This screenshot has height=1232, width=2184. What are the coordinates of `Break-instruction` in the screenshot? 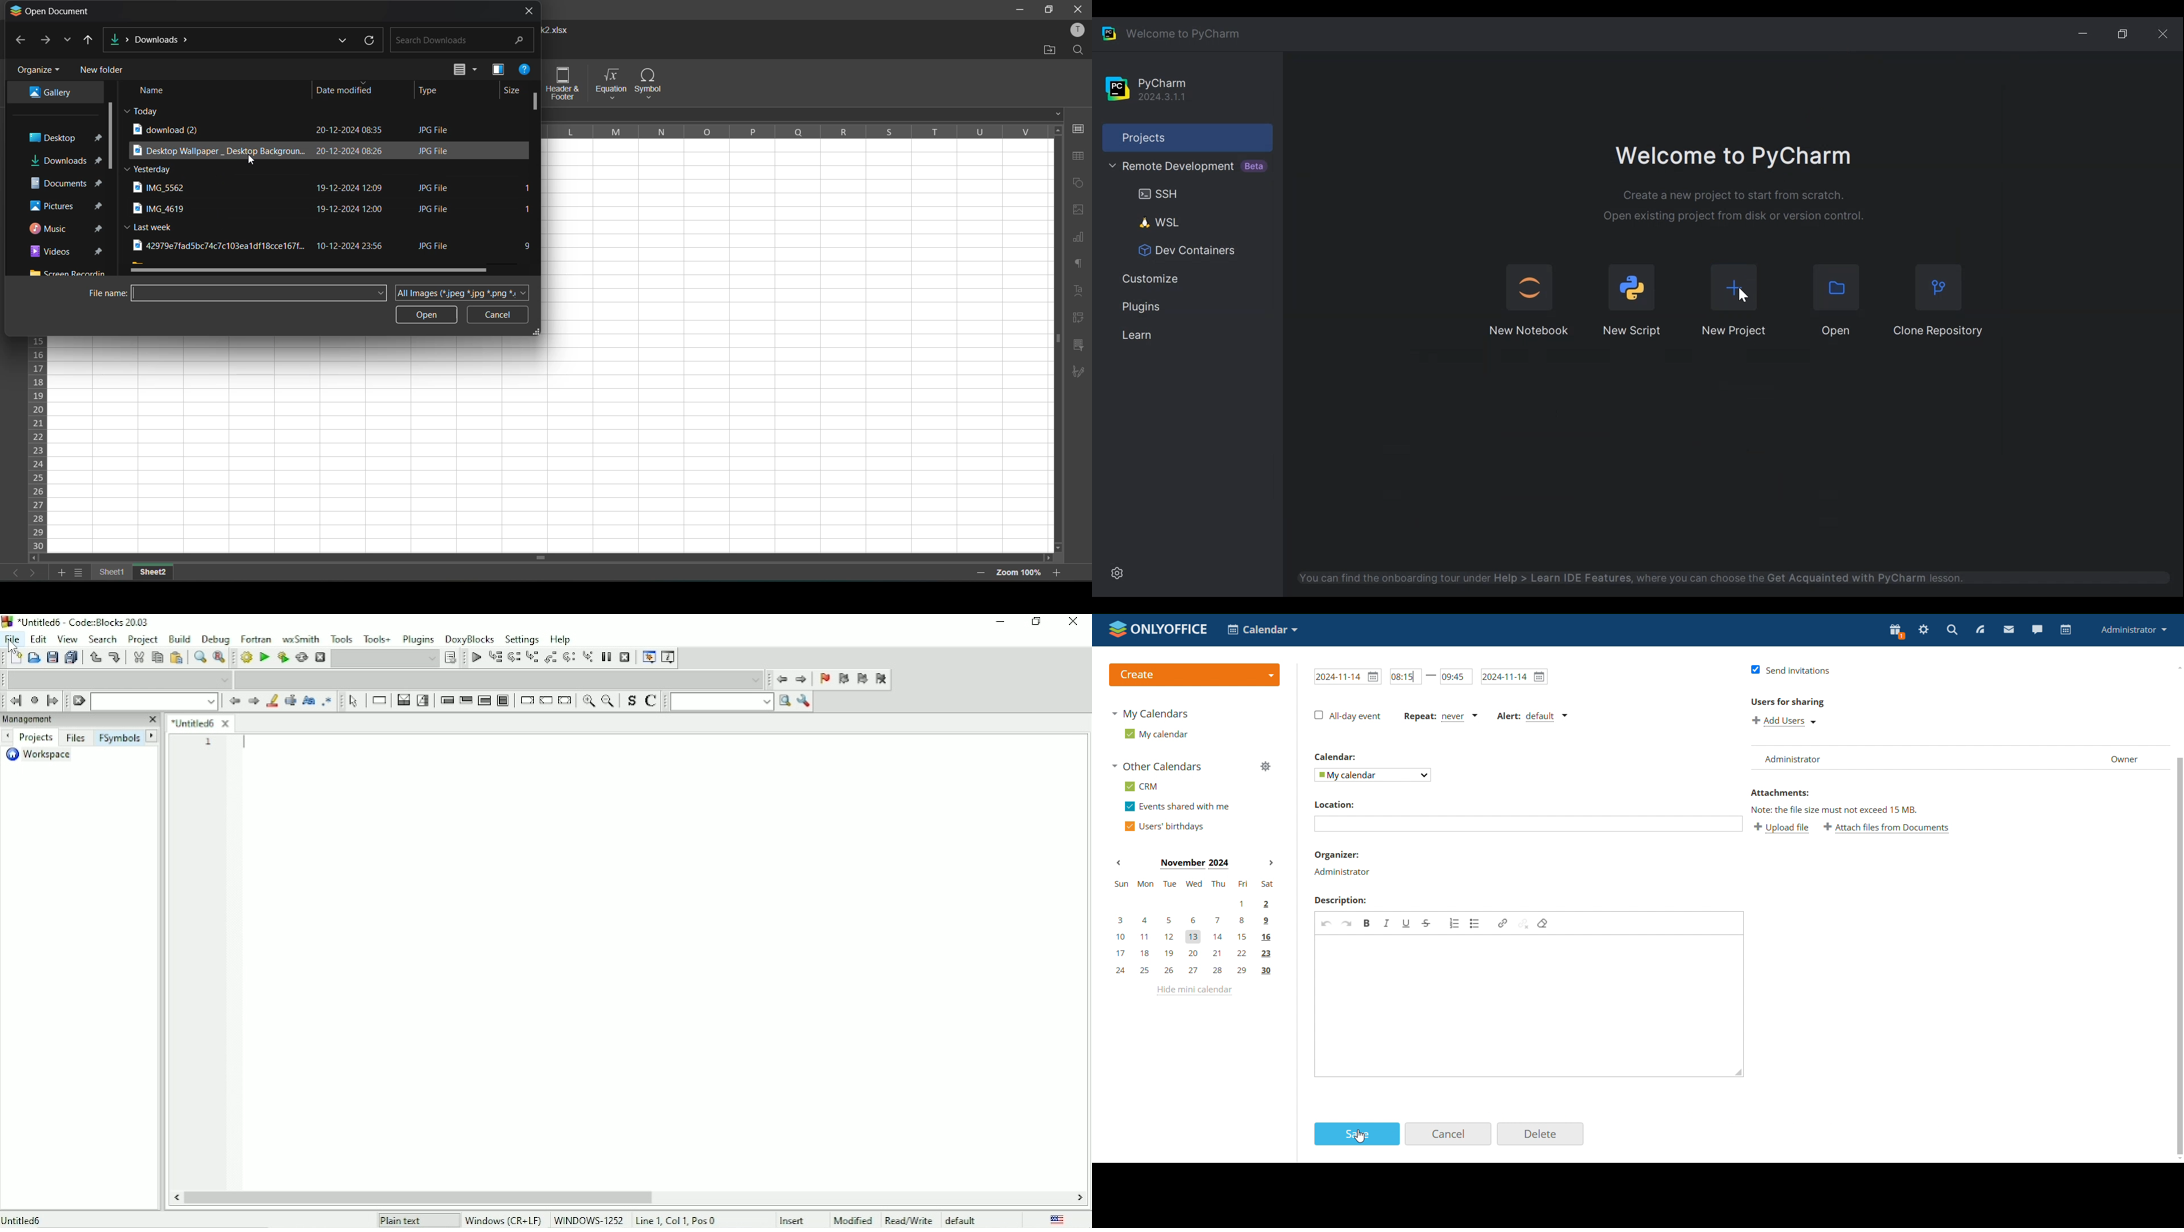 It's located at (525, 699).